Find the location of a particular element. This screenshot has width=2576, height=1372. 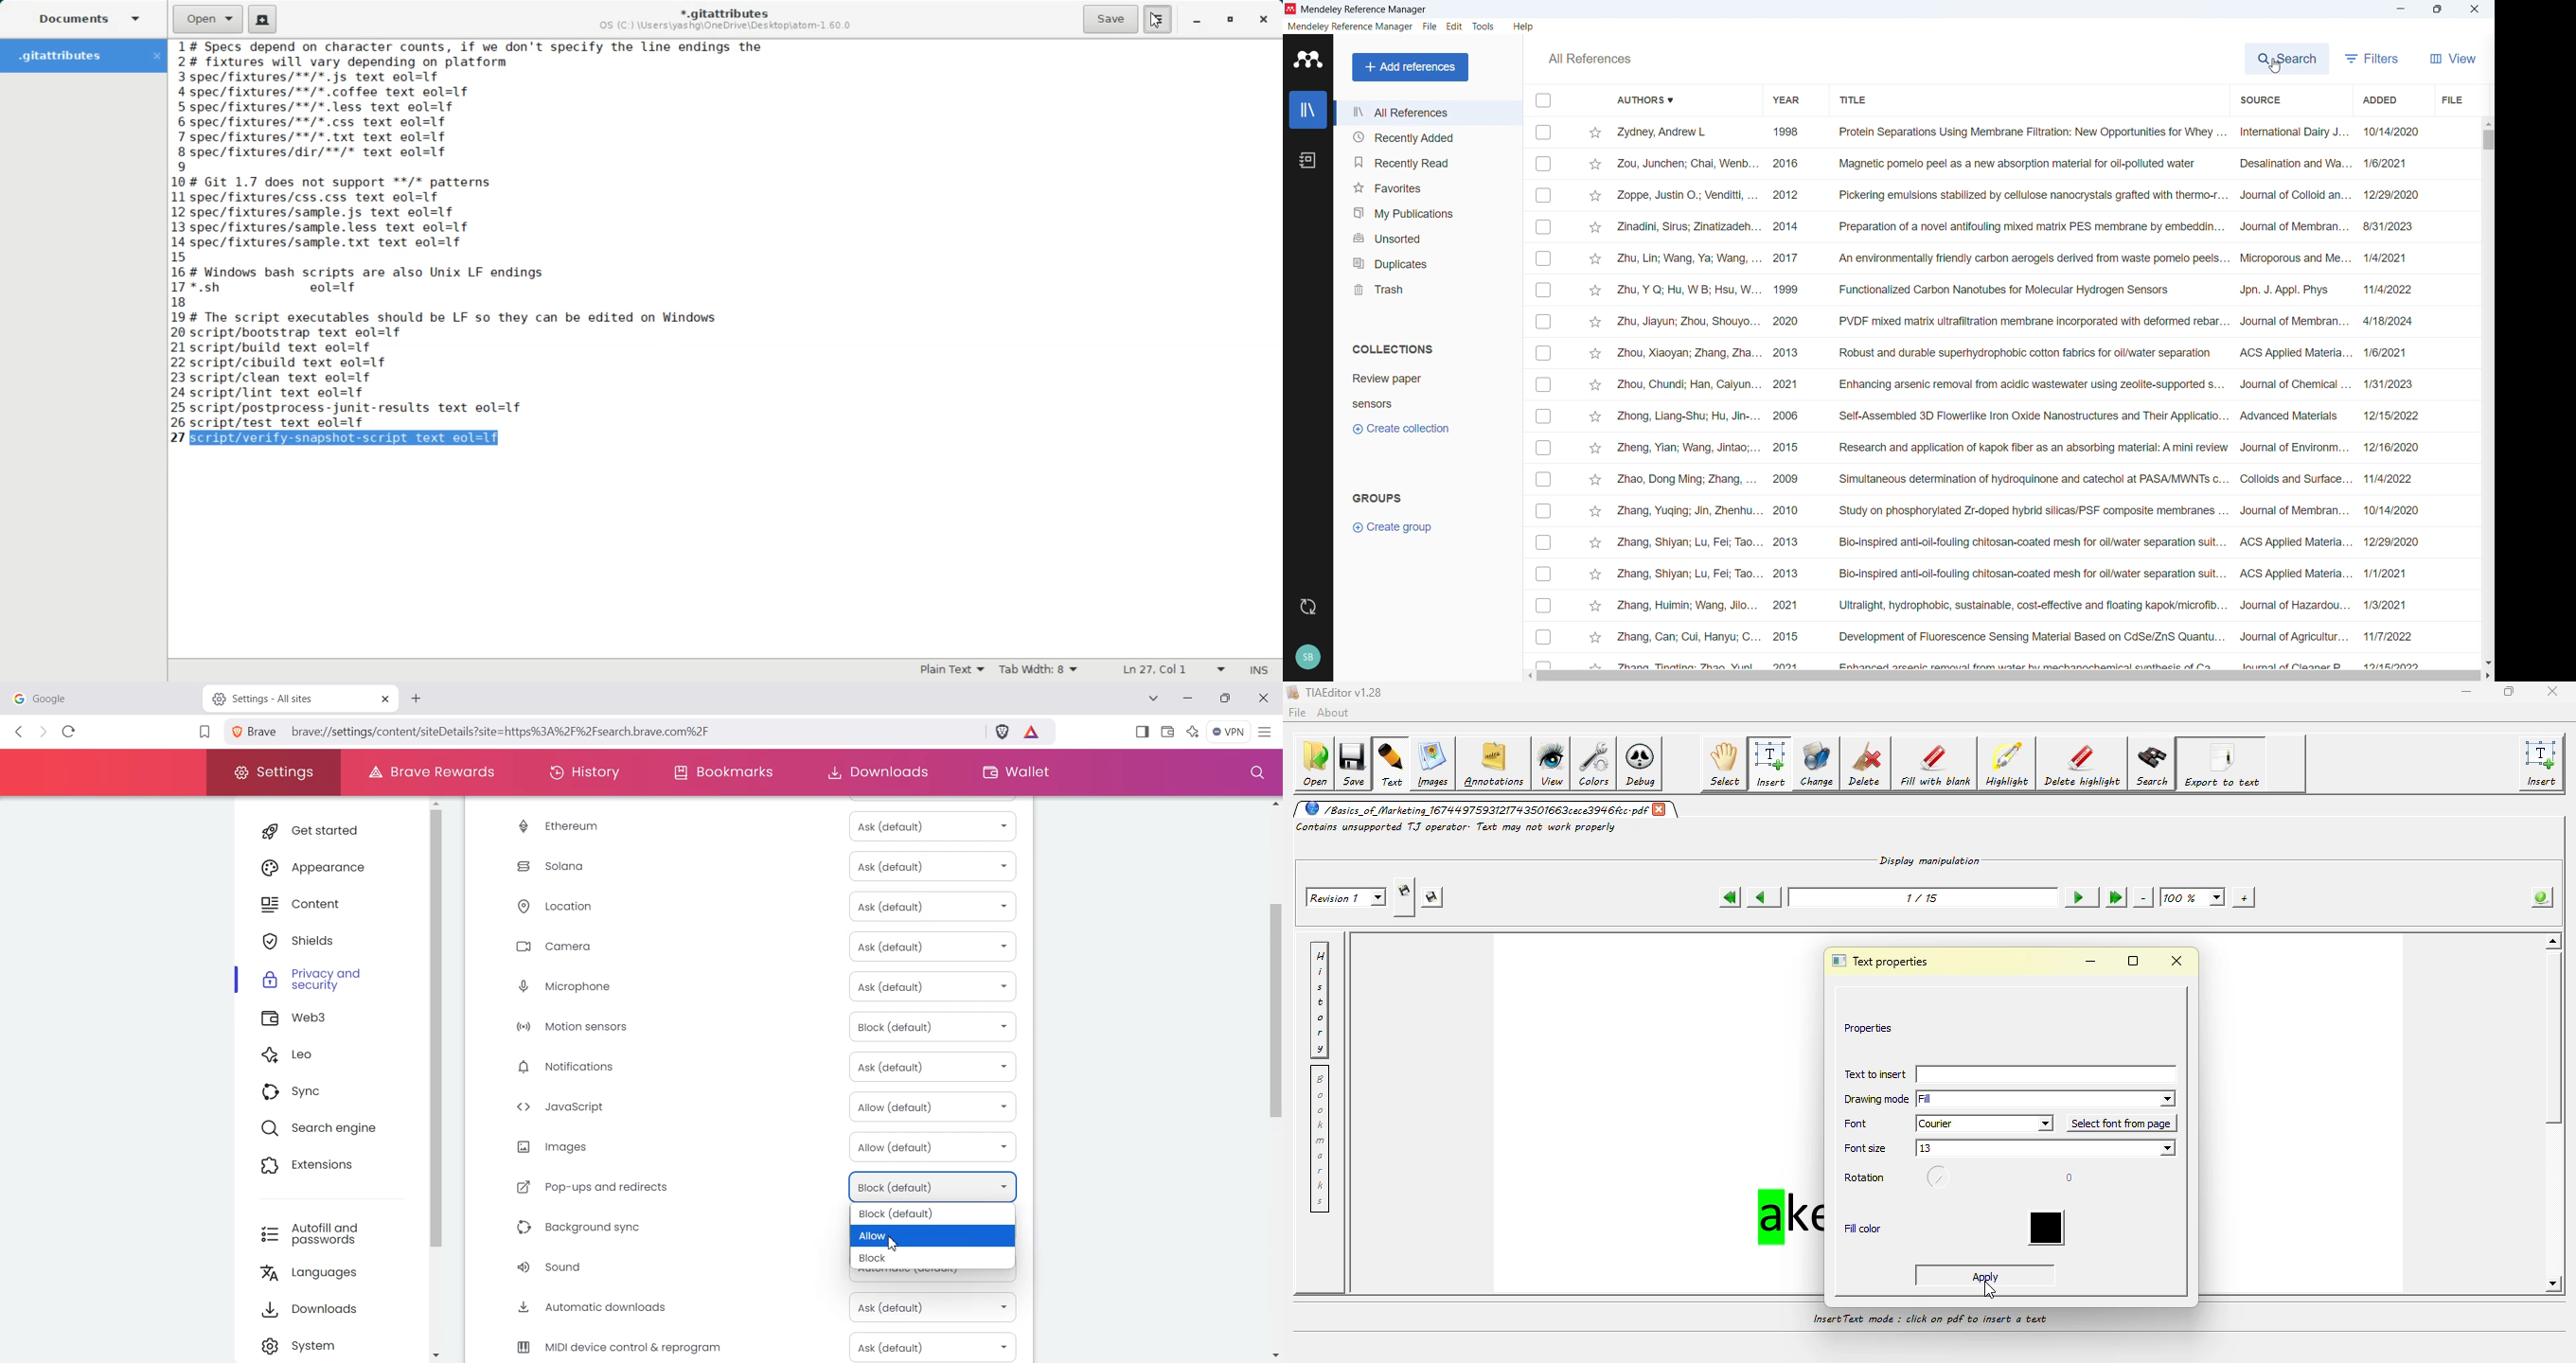

Search window is located at coordinates (1254, 773).